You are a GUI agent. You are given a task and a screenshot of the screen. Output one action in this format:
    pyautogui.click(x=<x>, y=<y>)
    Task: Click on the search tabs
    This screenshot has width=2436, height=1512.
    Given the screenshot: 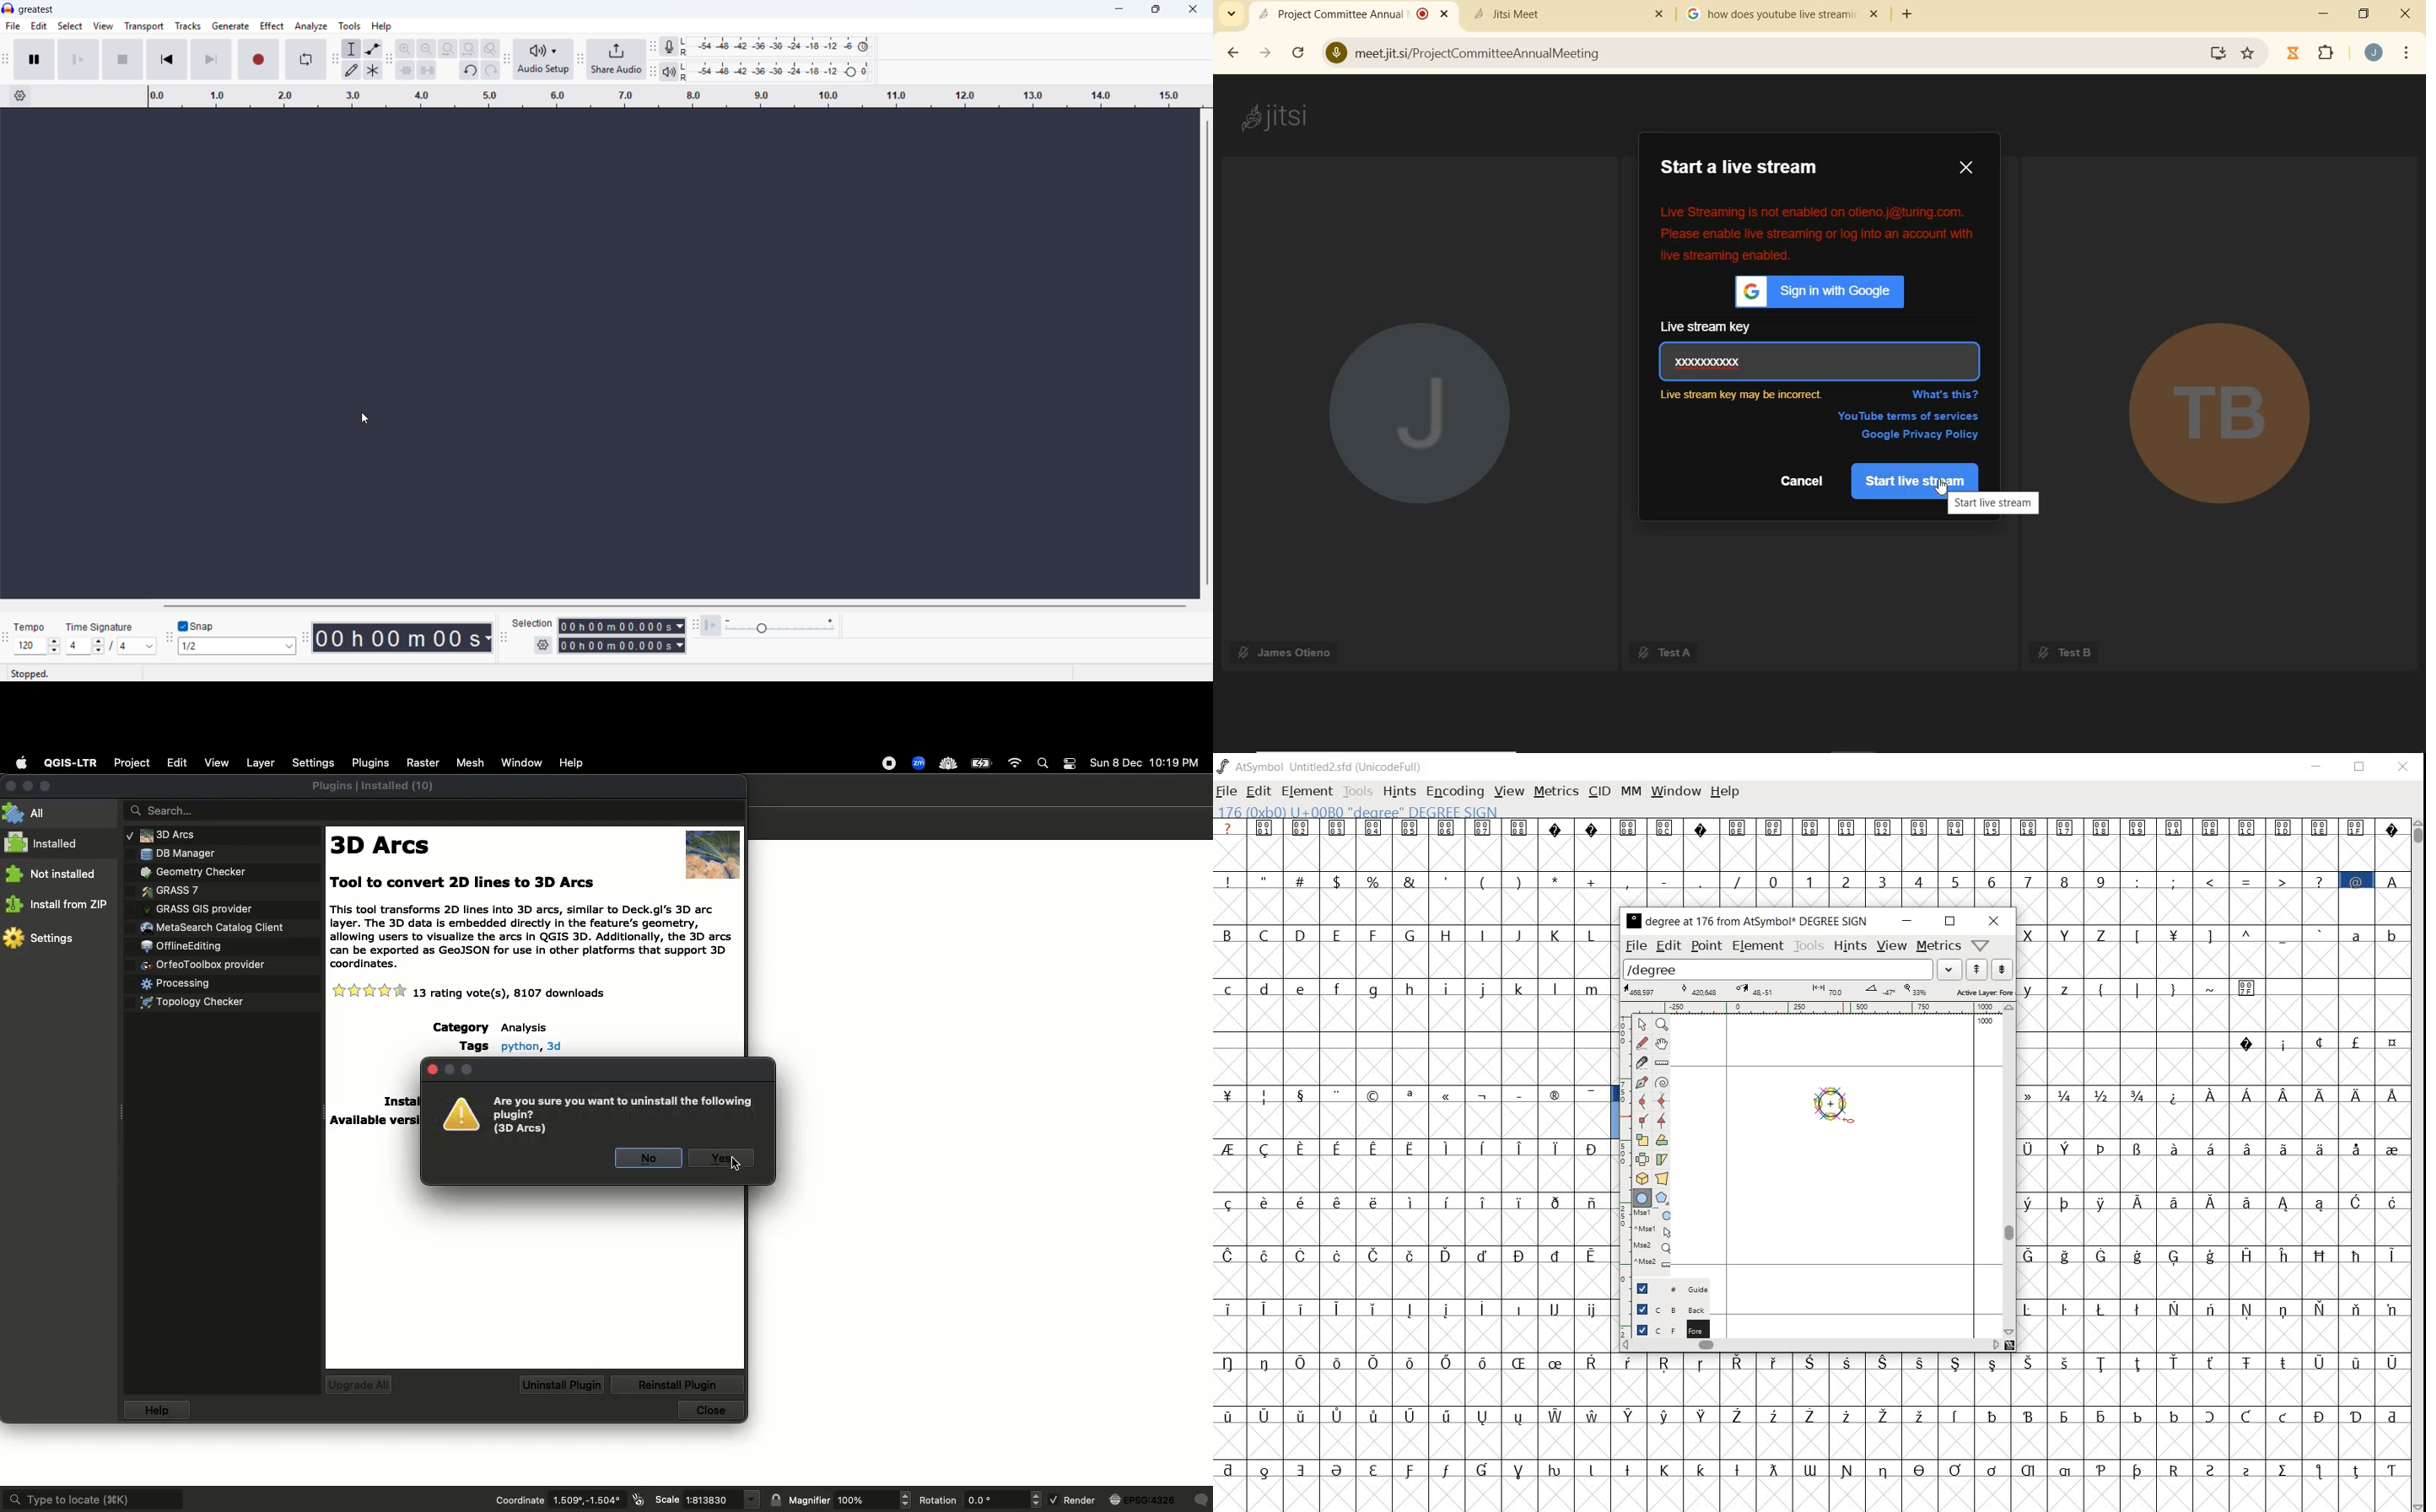 What is the action you would take?
    pyautogui.click(x=1232, y=14)
    